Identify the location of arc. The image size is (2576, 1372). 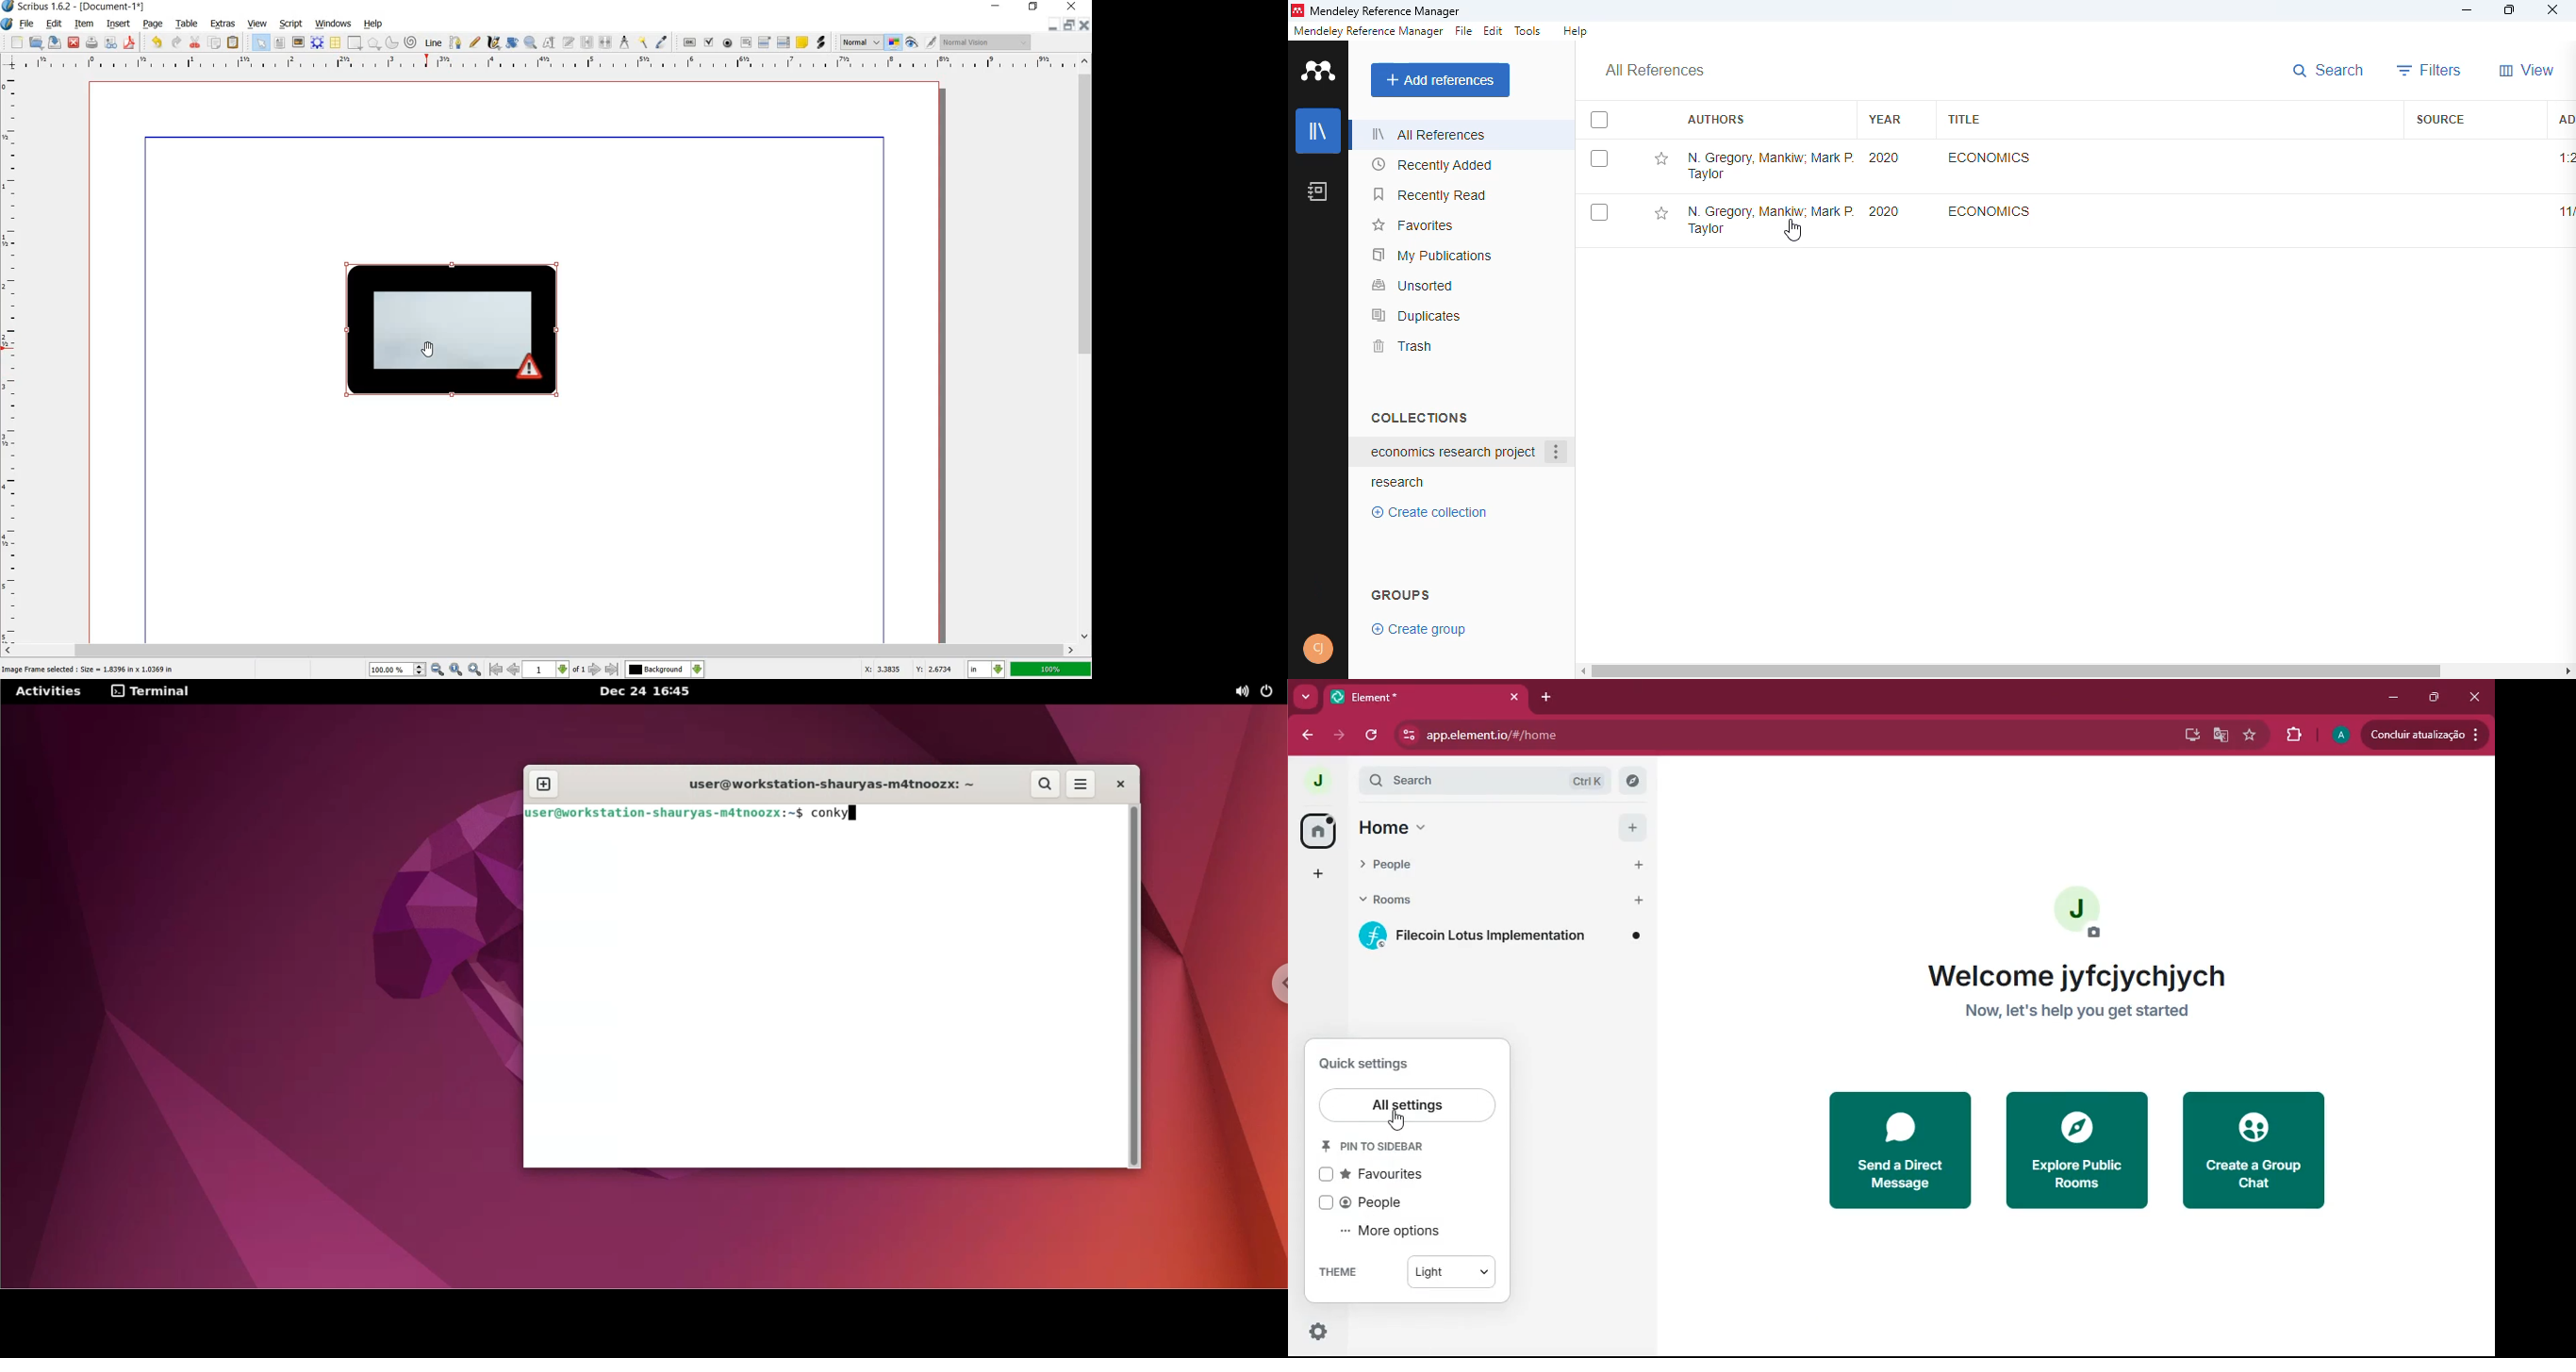
(390, 43).